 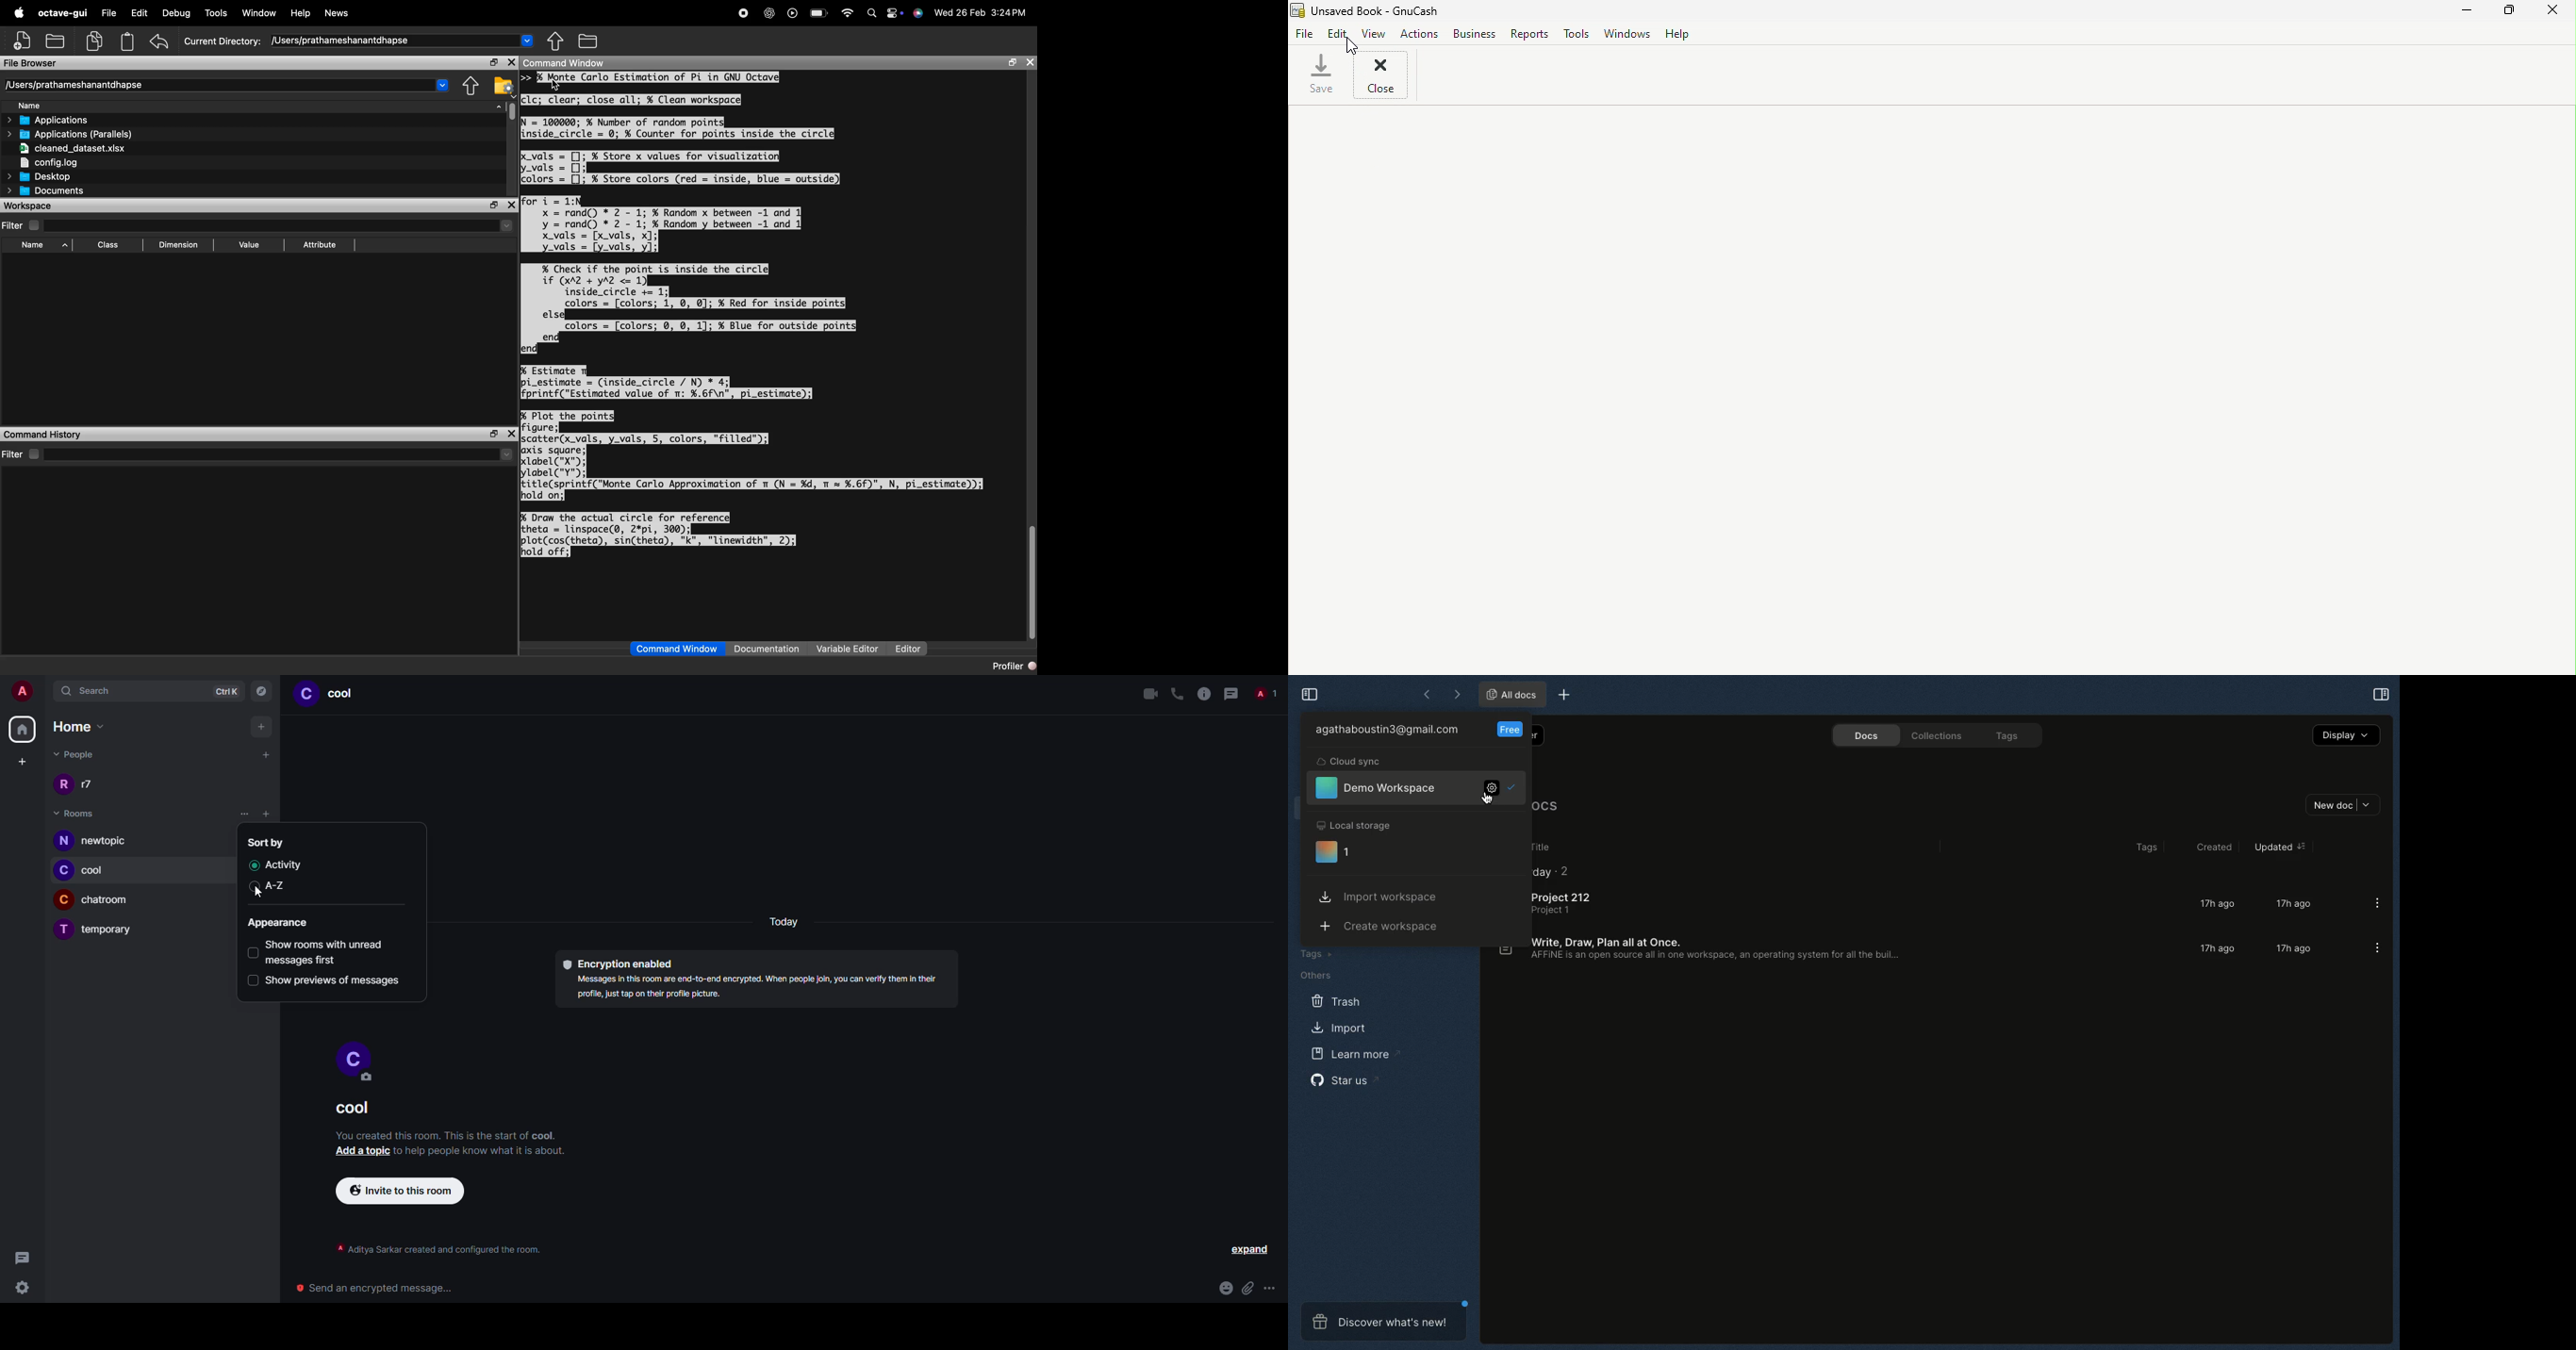 What do you see at coordinates (2345, 734) in the screenshot?
I see `Display` at bounding box center [2345, 734].